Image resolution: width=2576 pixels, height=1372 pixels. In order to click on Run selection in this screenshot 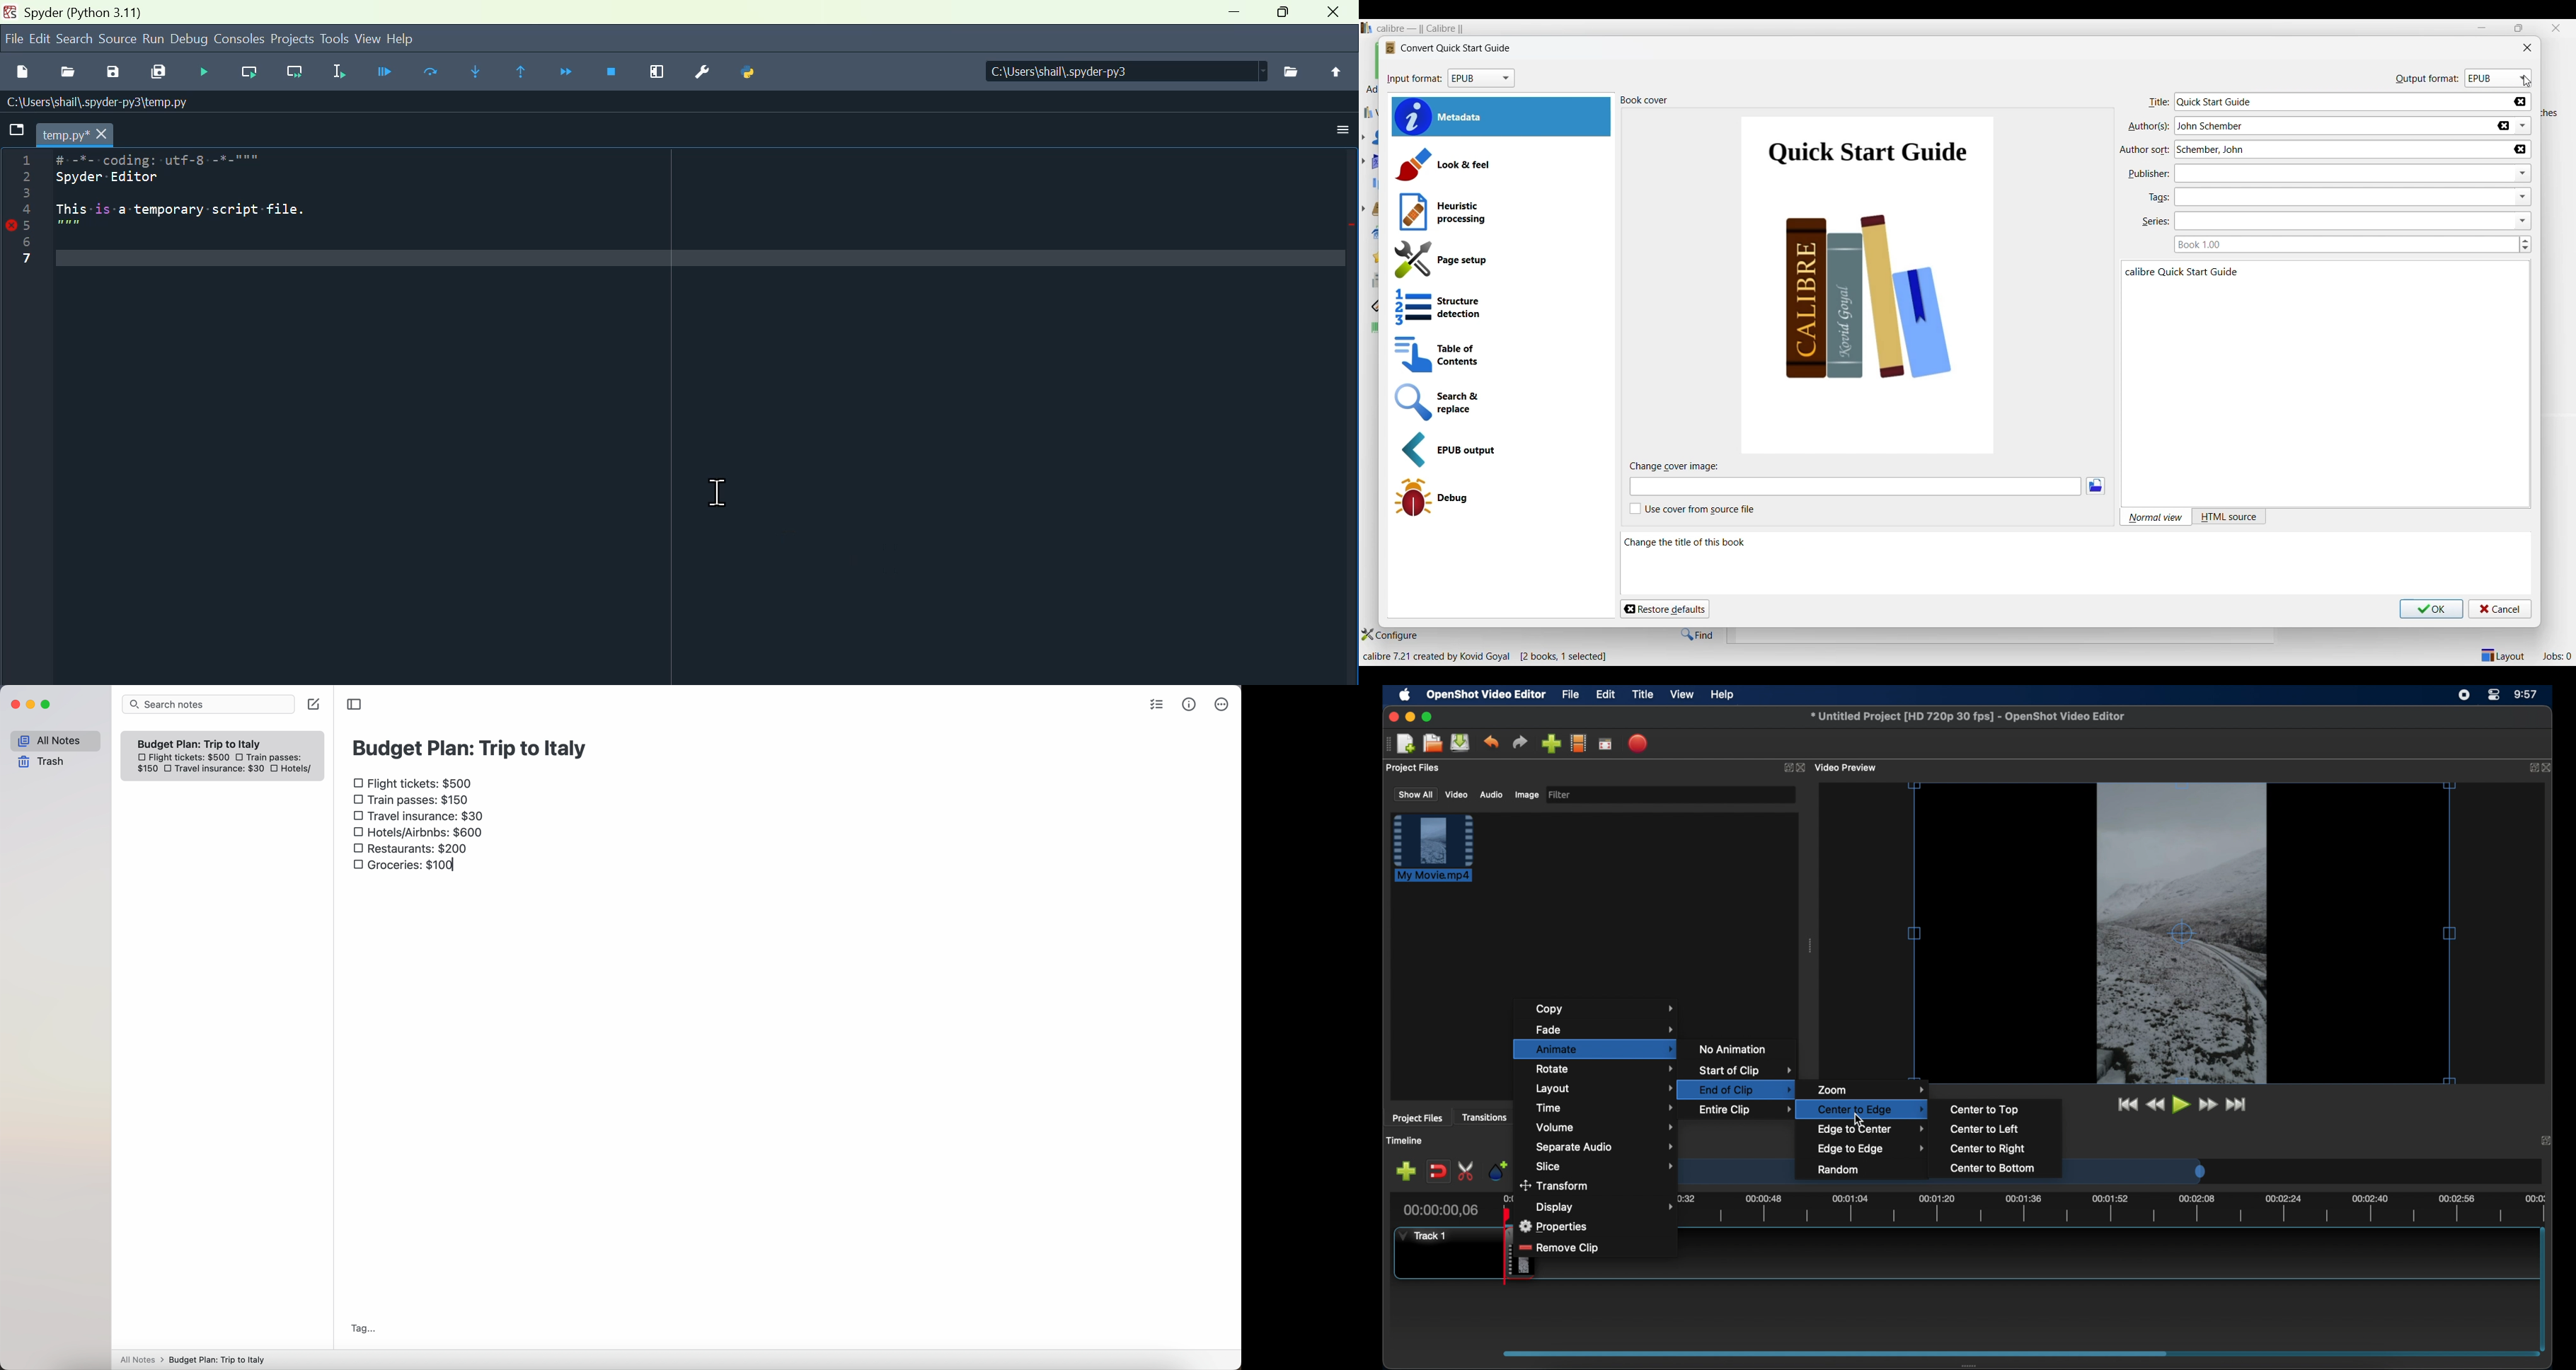, I will do `click(338, 74)`.